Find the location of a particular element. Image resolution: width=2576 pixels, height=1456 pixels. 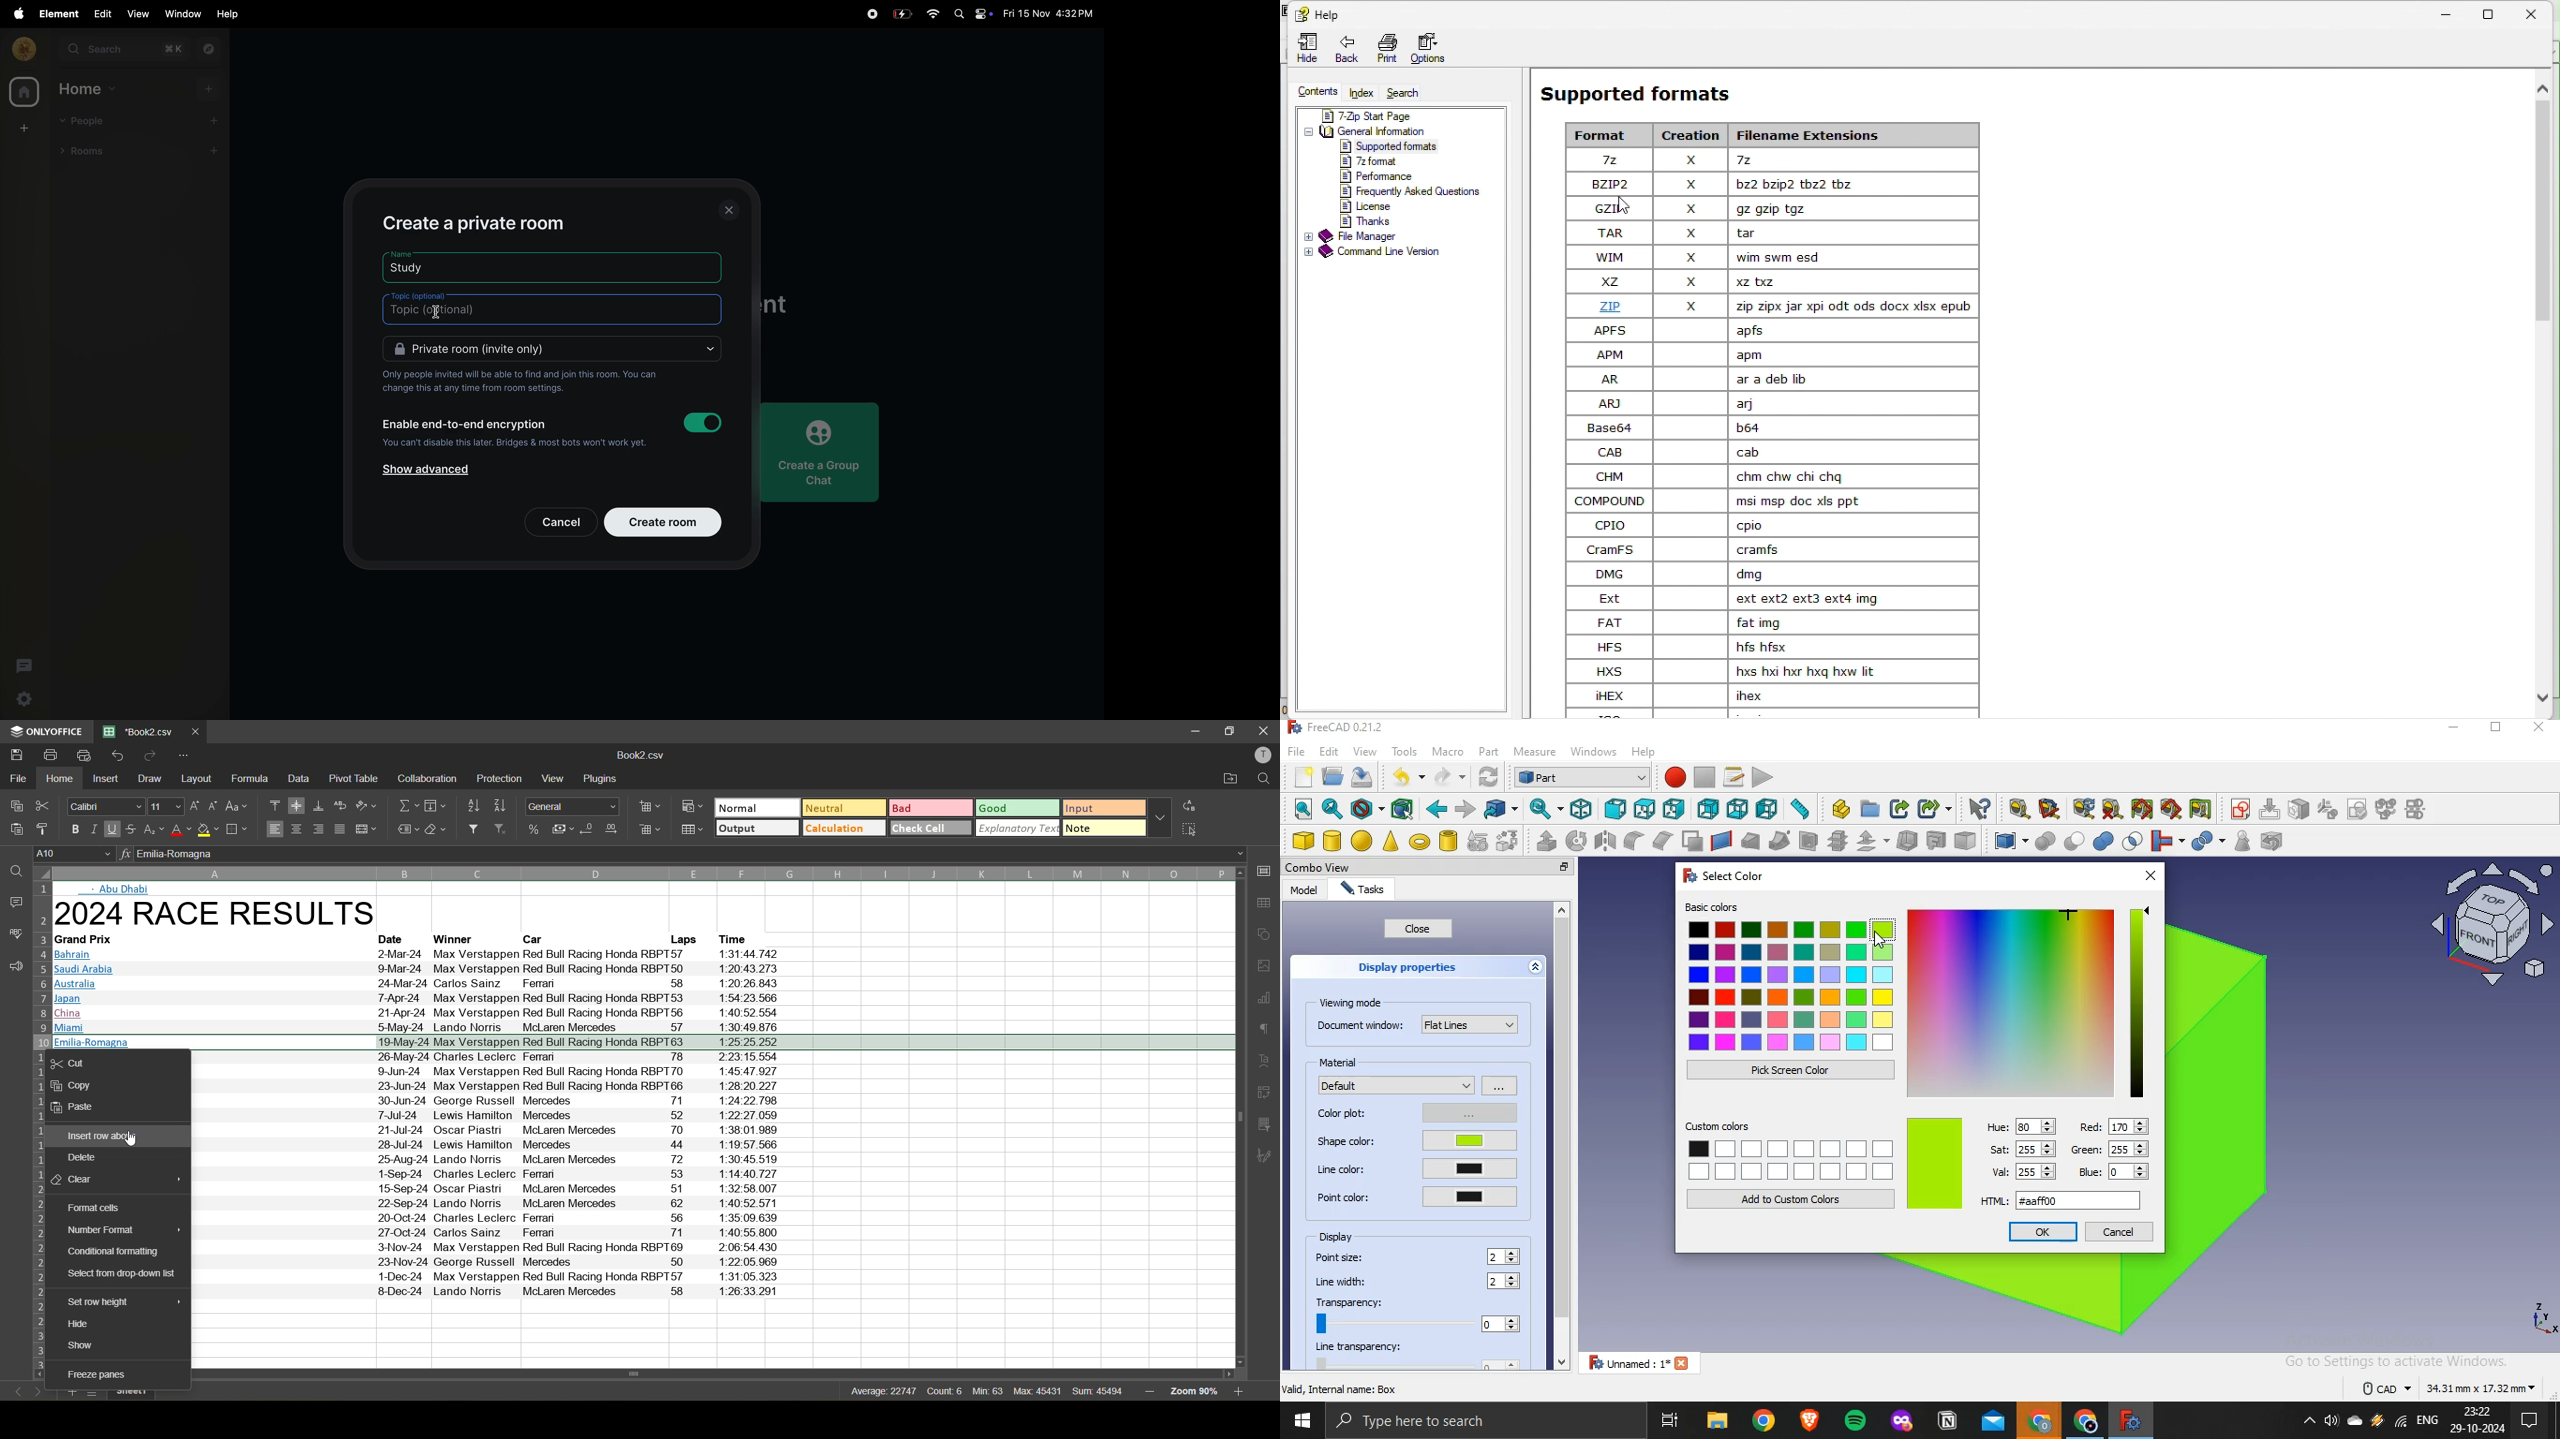

Qatar 1-Dec-24 Max Verstappen Red Bull Racing Honda RBPT57 1:31:05.323 is located at coordinates (485, 1277).